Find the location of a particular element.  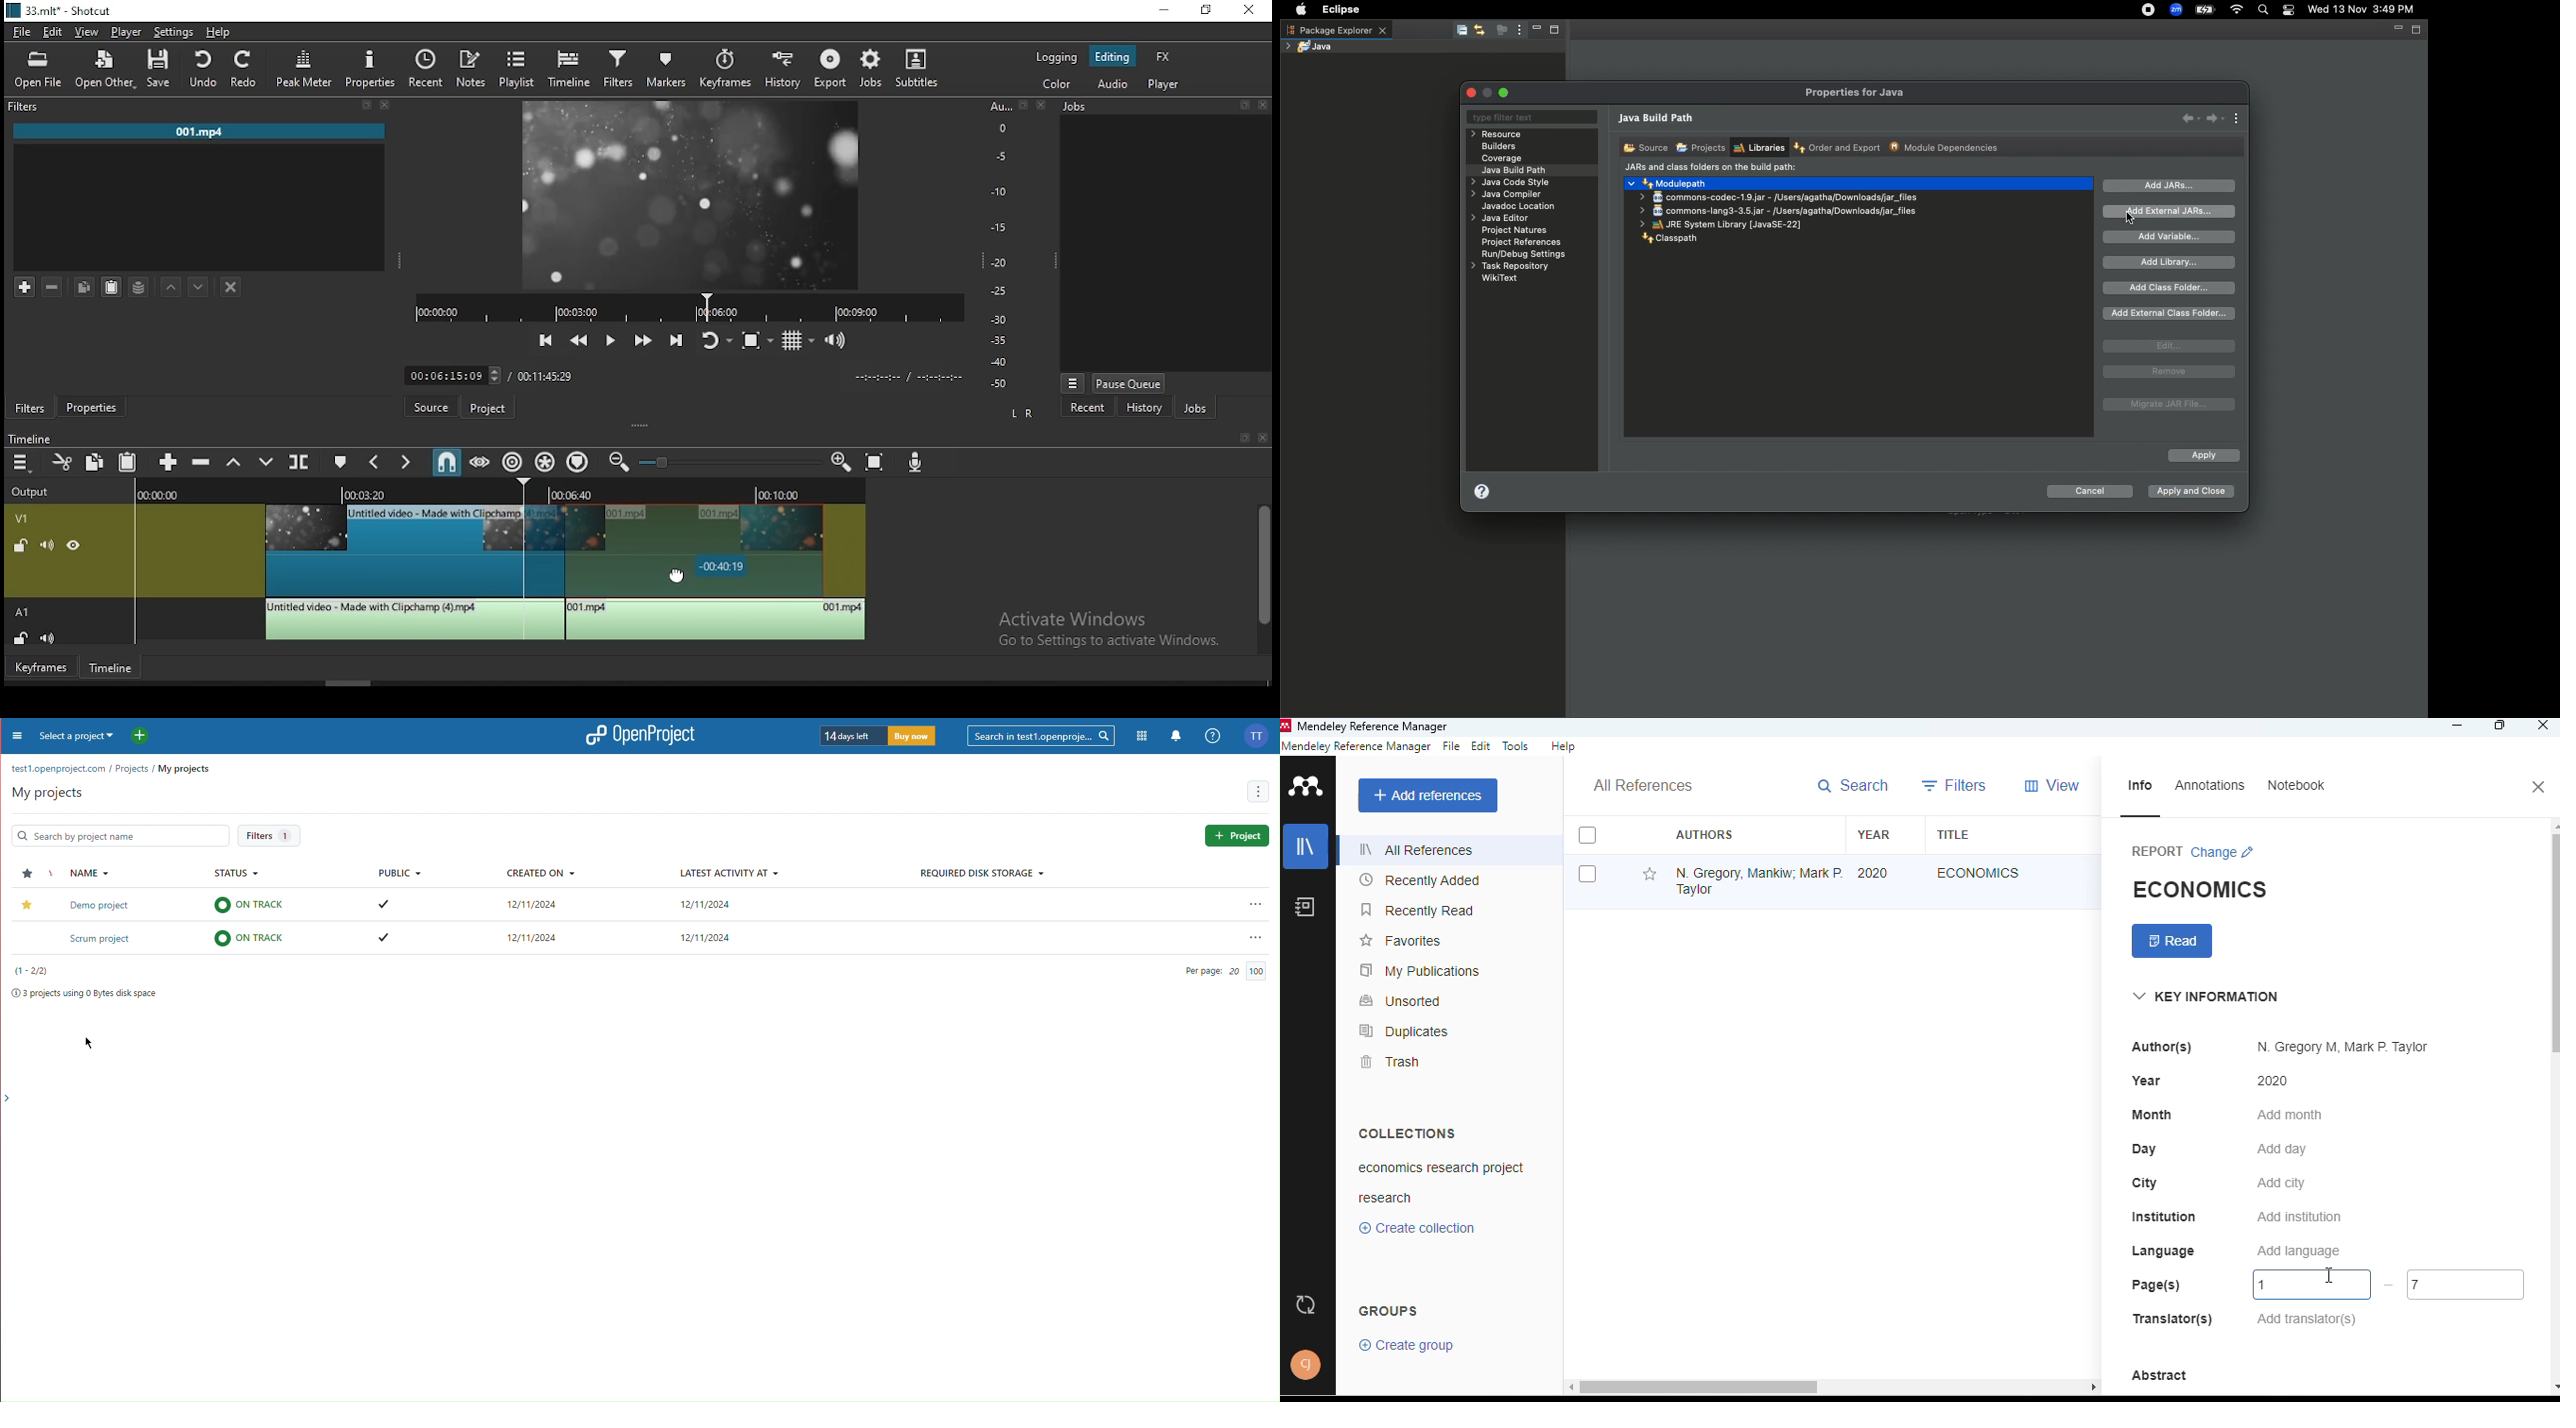

file is located at coordinates (23, 32).